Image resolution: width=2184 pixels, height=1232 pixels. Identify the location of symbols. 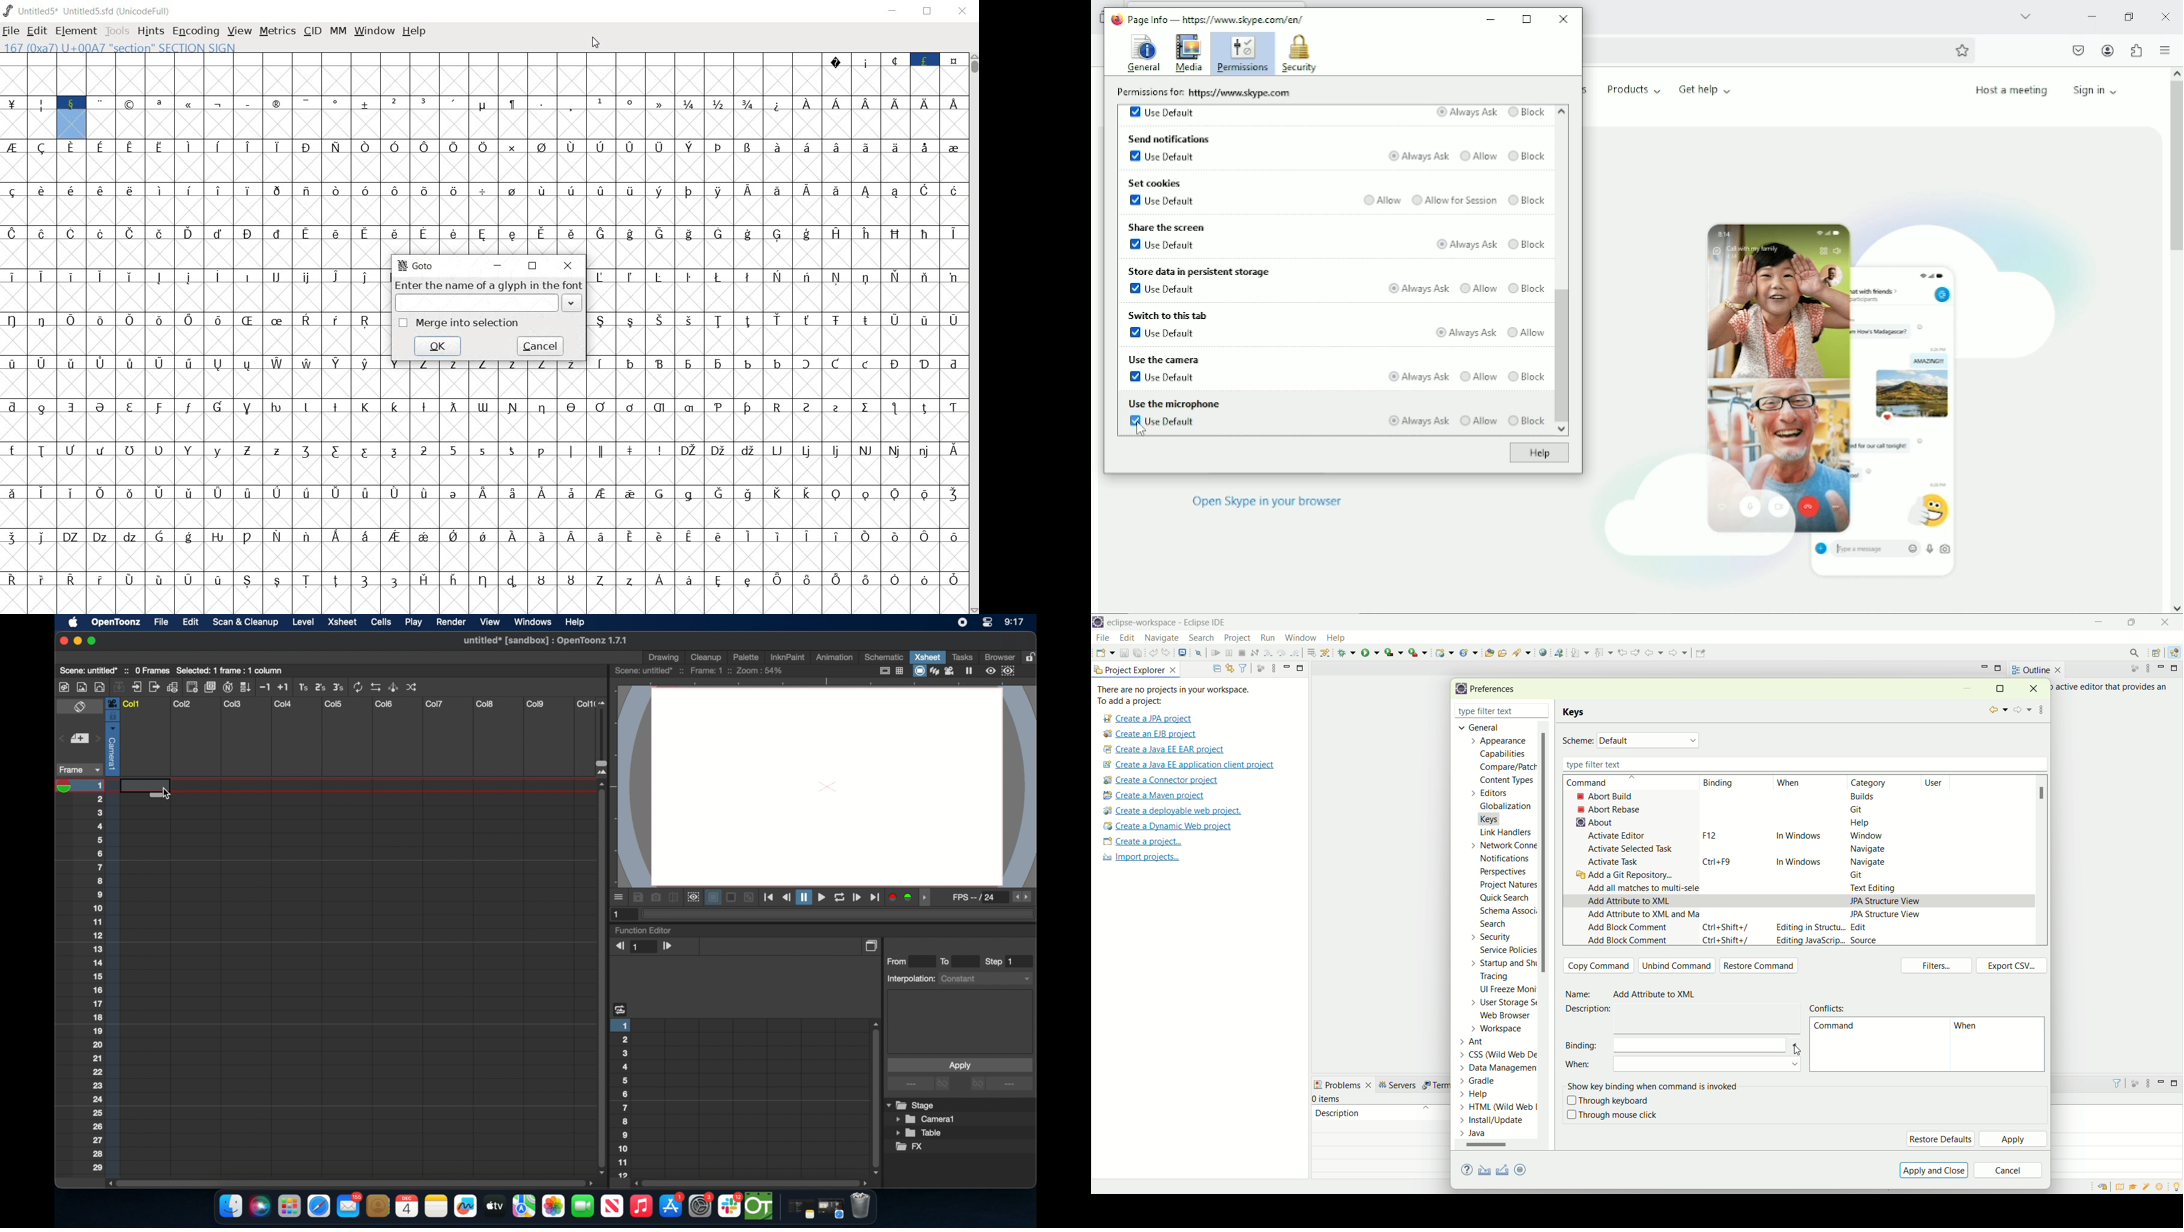
(439, 551).